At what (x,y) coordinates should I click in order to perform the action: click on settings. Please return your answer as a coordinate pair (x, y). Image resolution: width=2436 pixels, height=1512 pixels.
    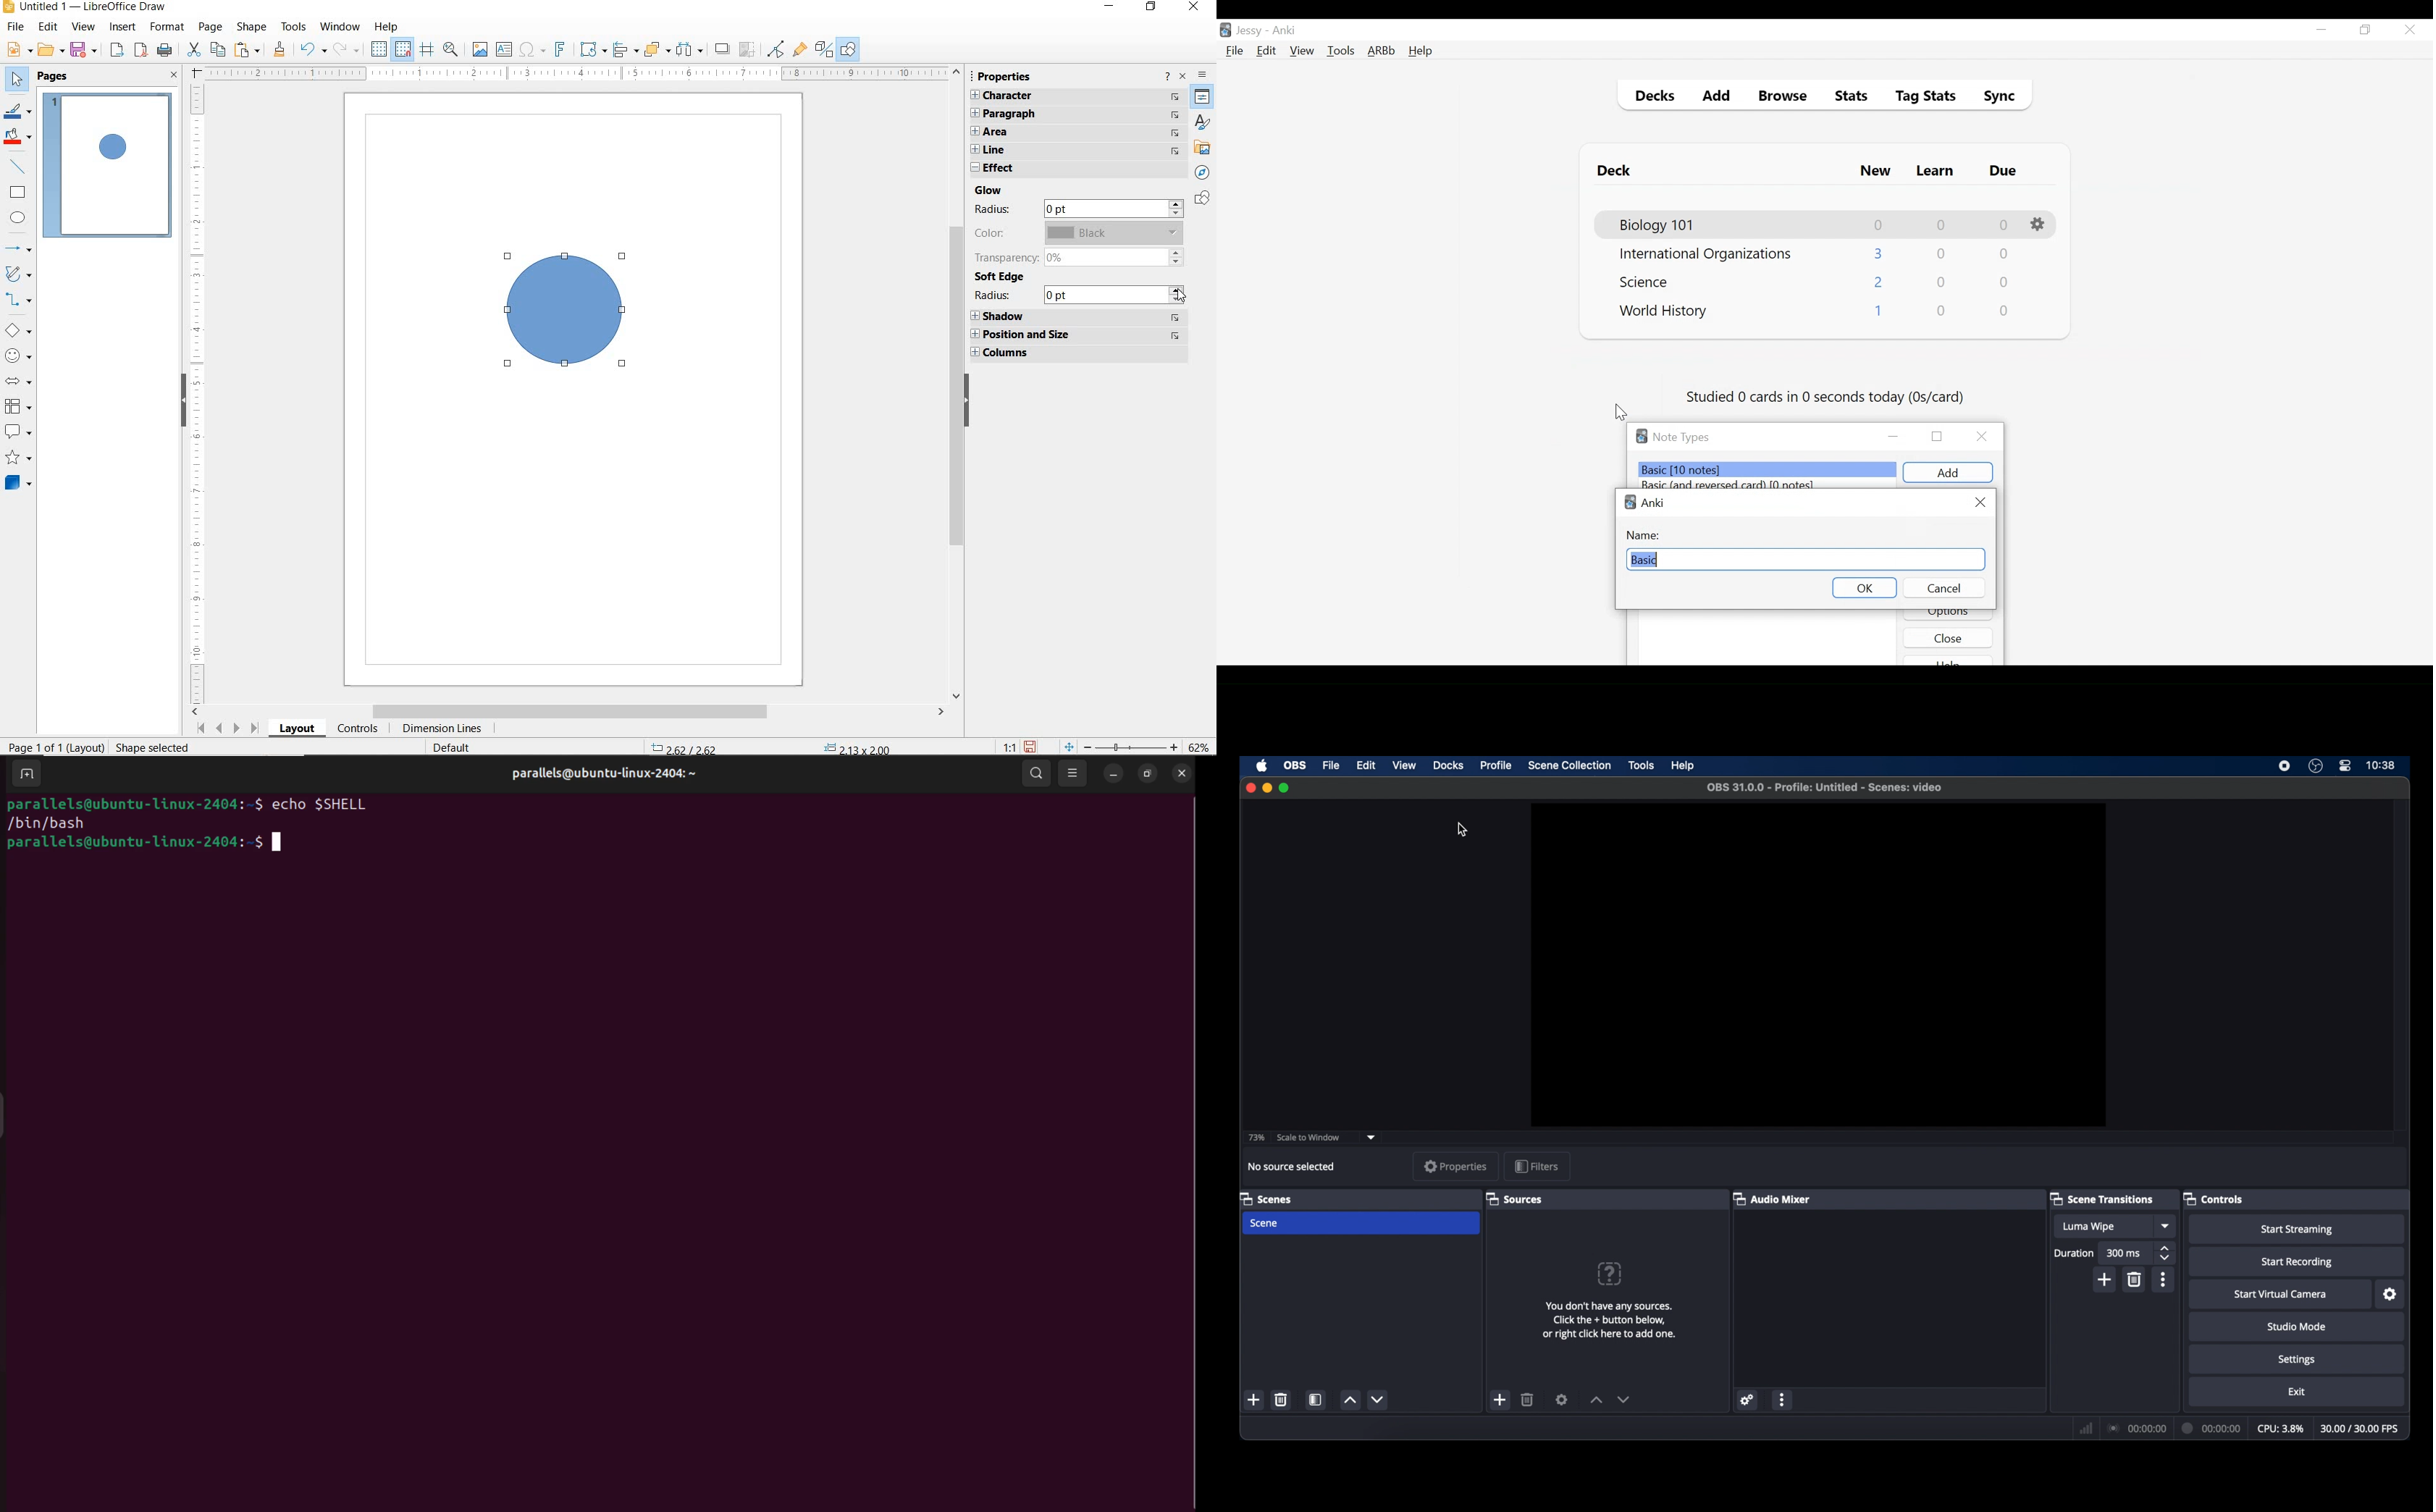
    Looking at the image, I should click on (2297, 1360).